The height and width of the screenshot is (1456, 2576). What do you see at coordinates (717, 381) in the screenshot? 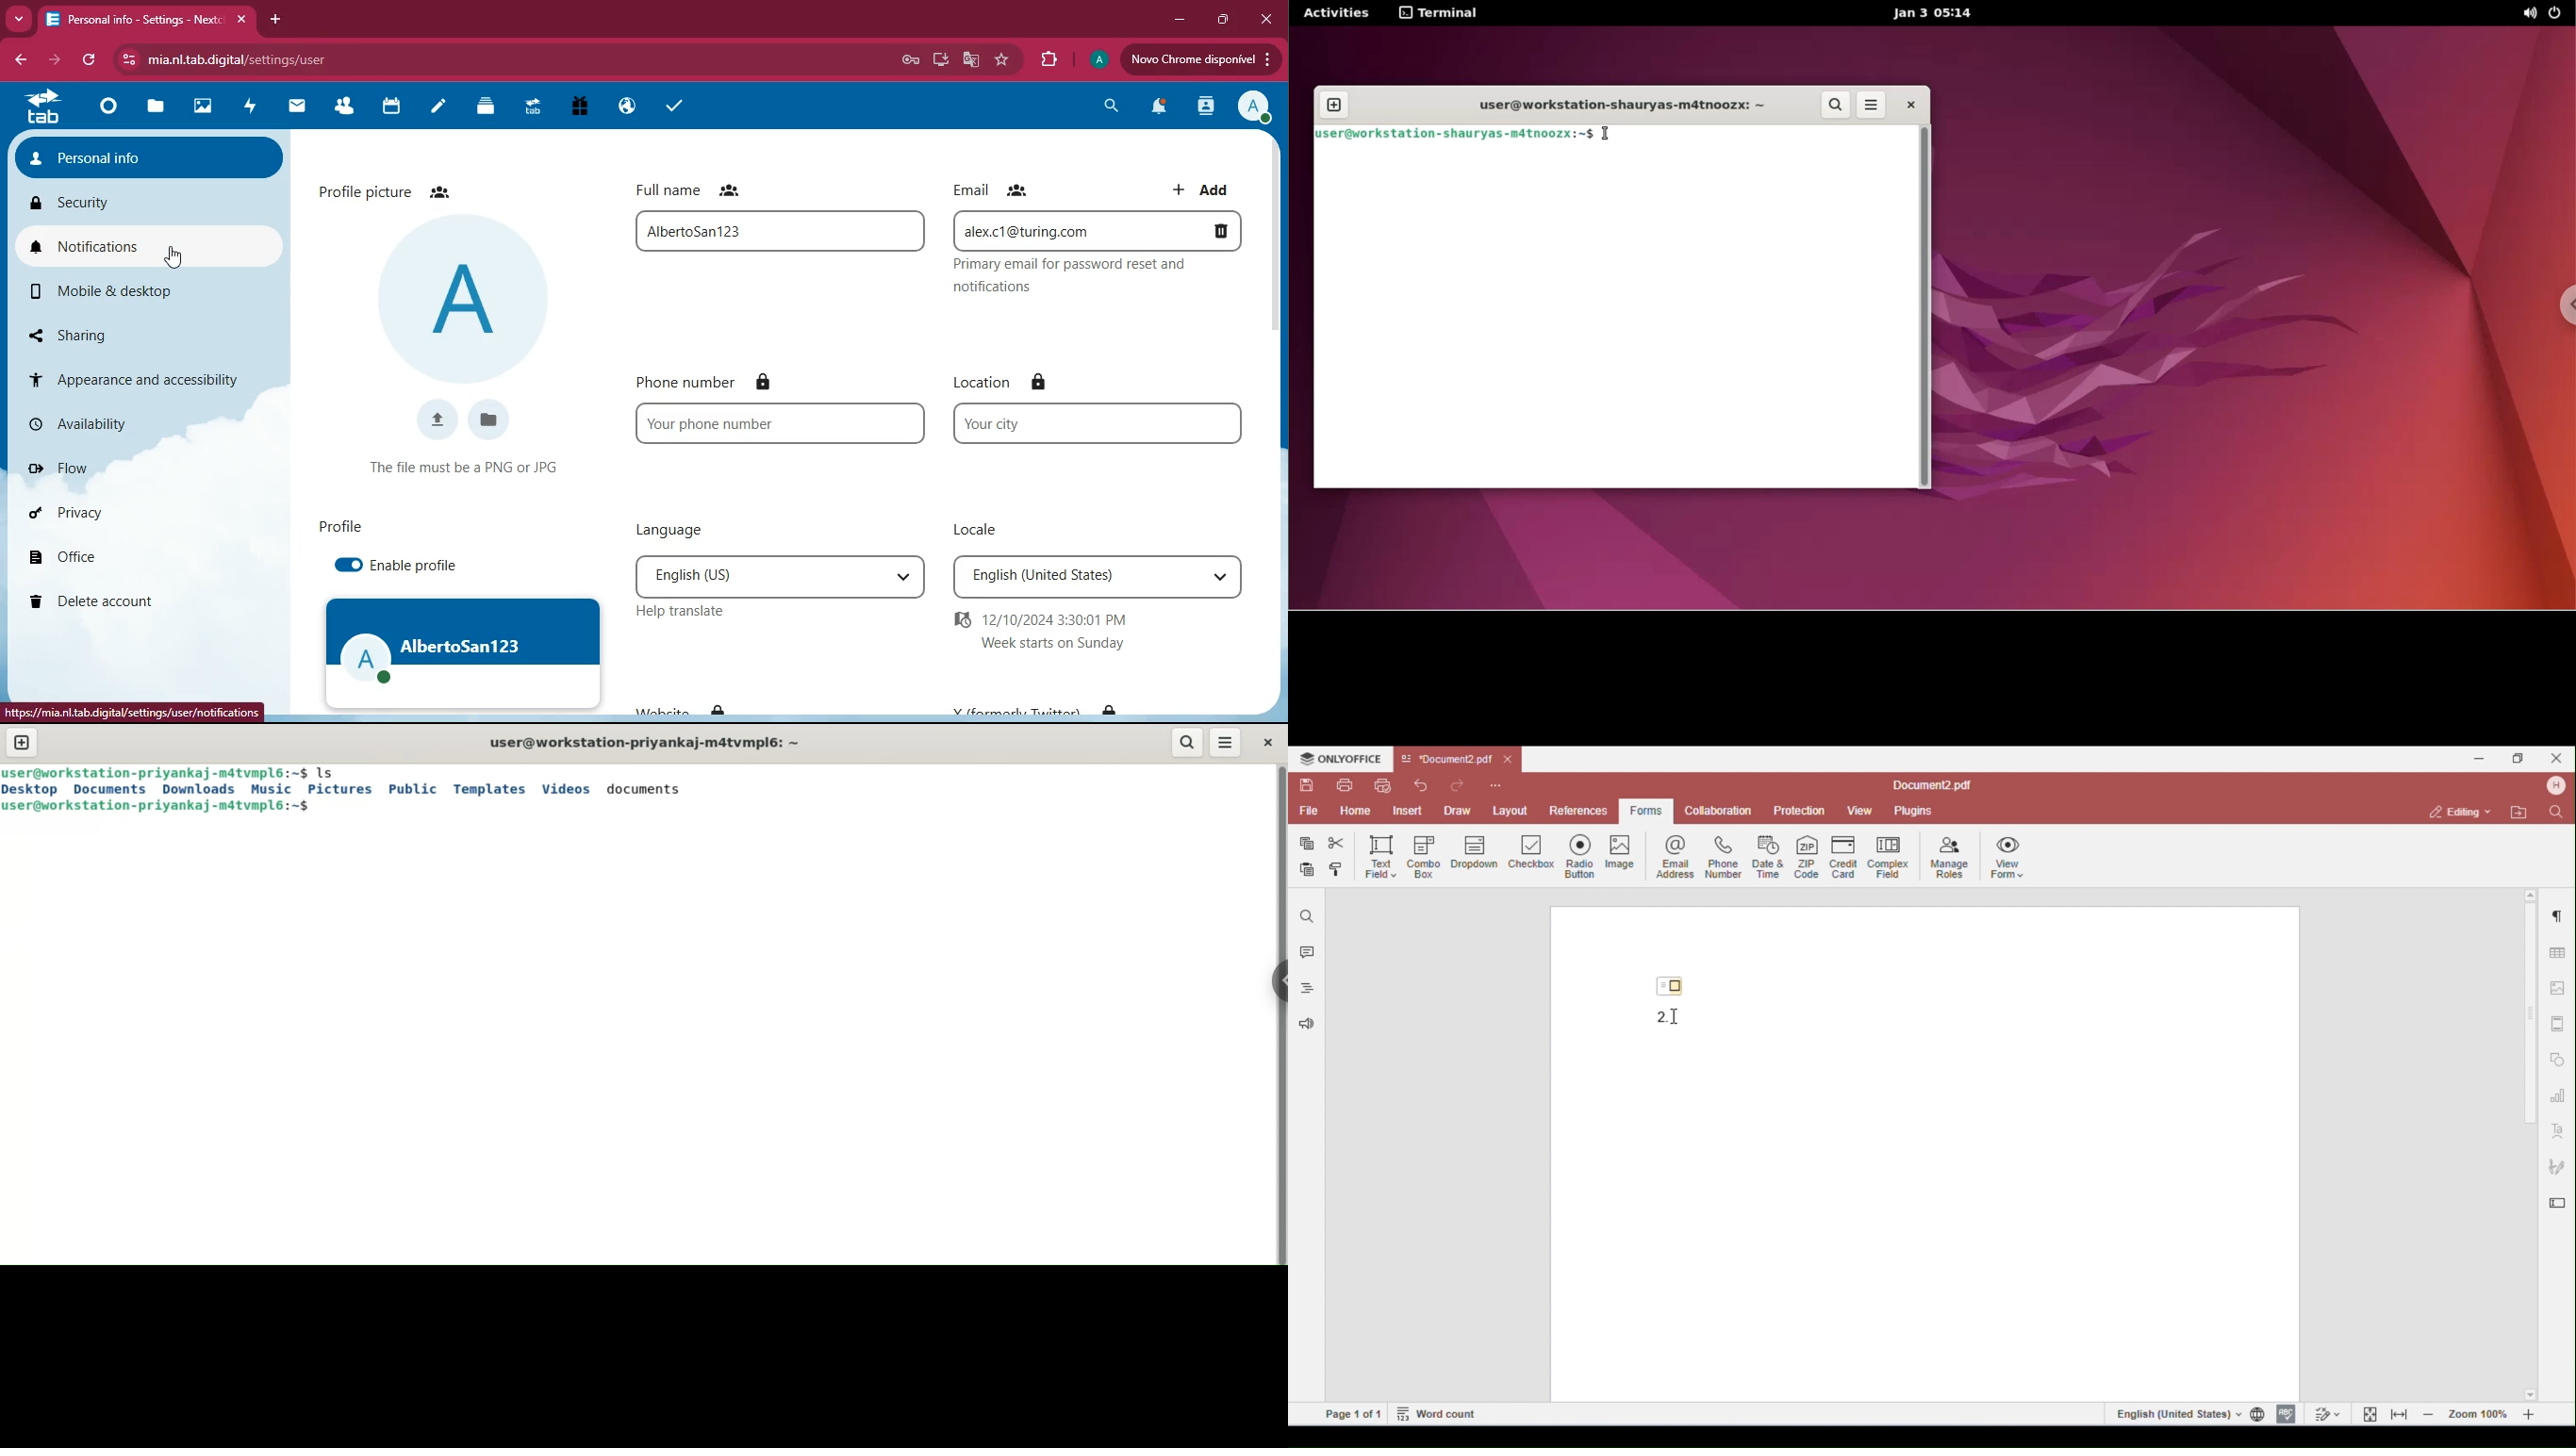
I see `phone number` at bounding box center [717, 381].